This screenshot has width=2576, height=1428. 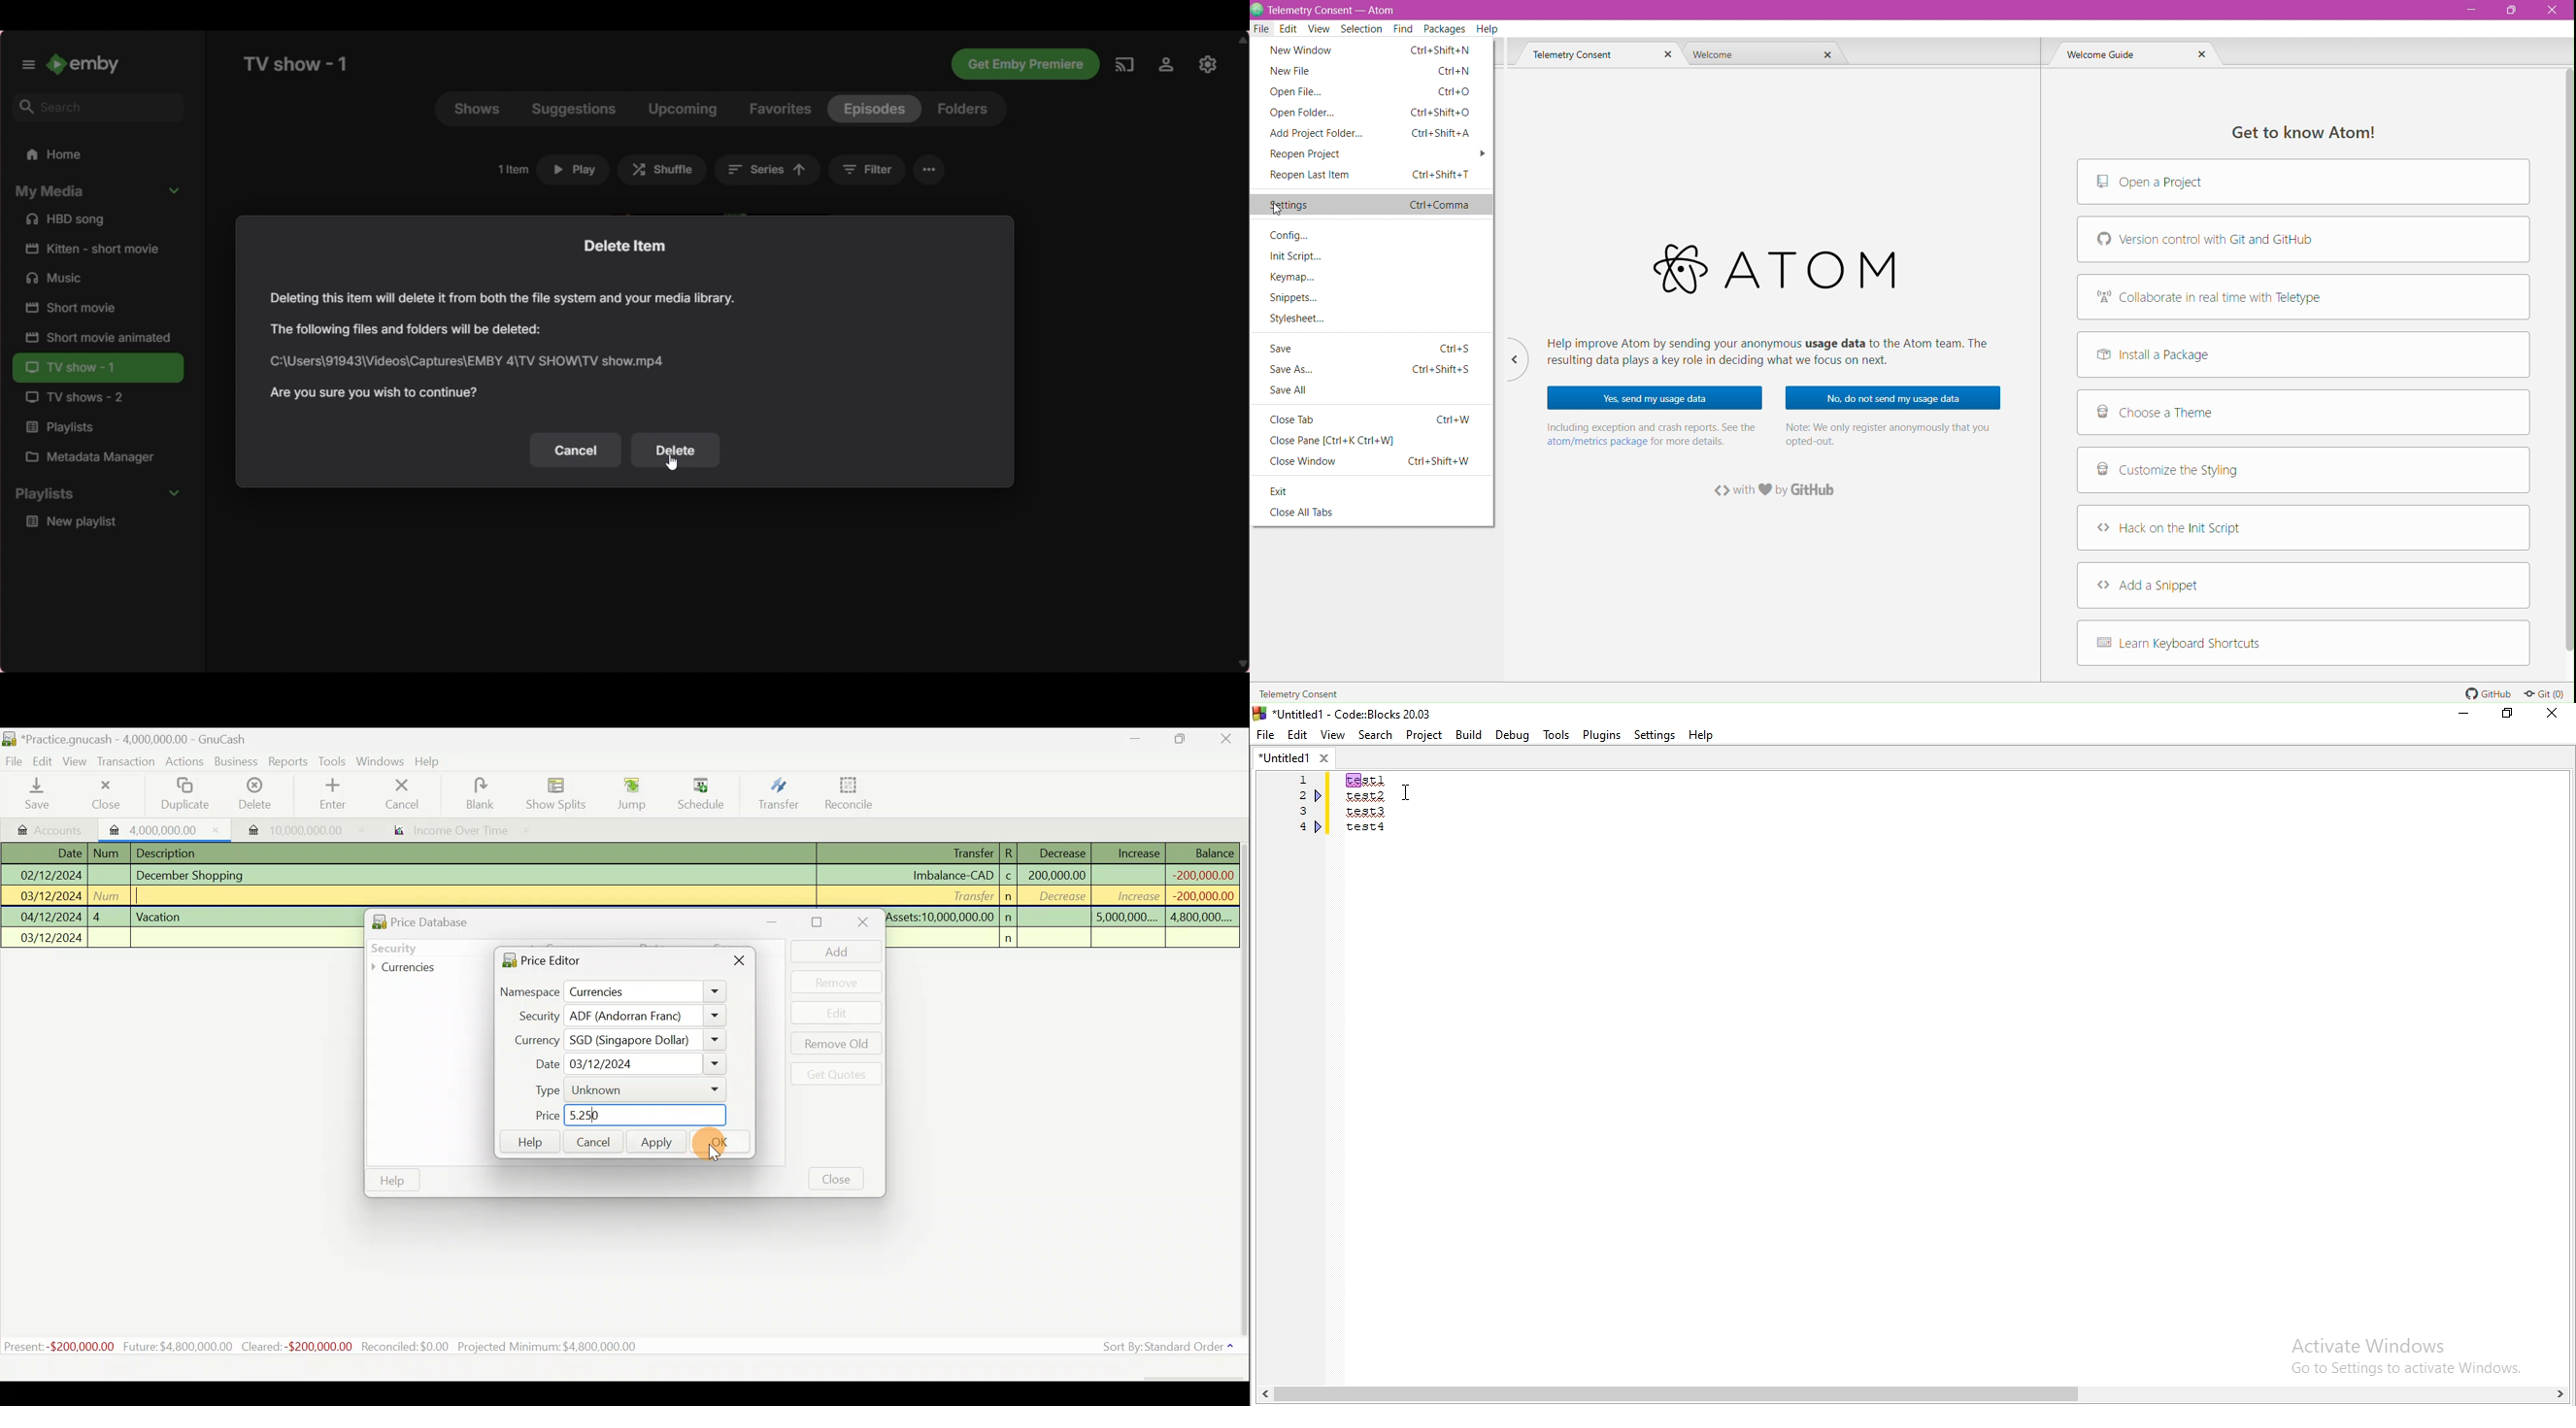 I want to click on Plugins , so click(x=1601, y=734).